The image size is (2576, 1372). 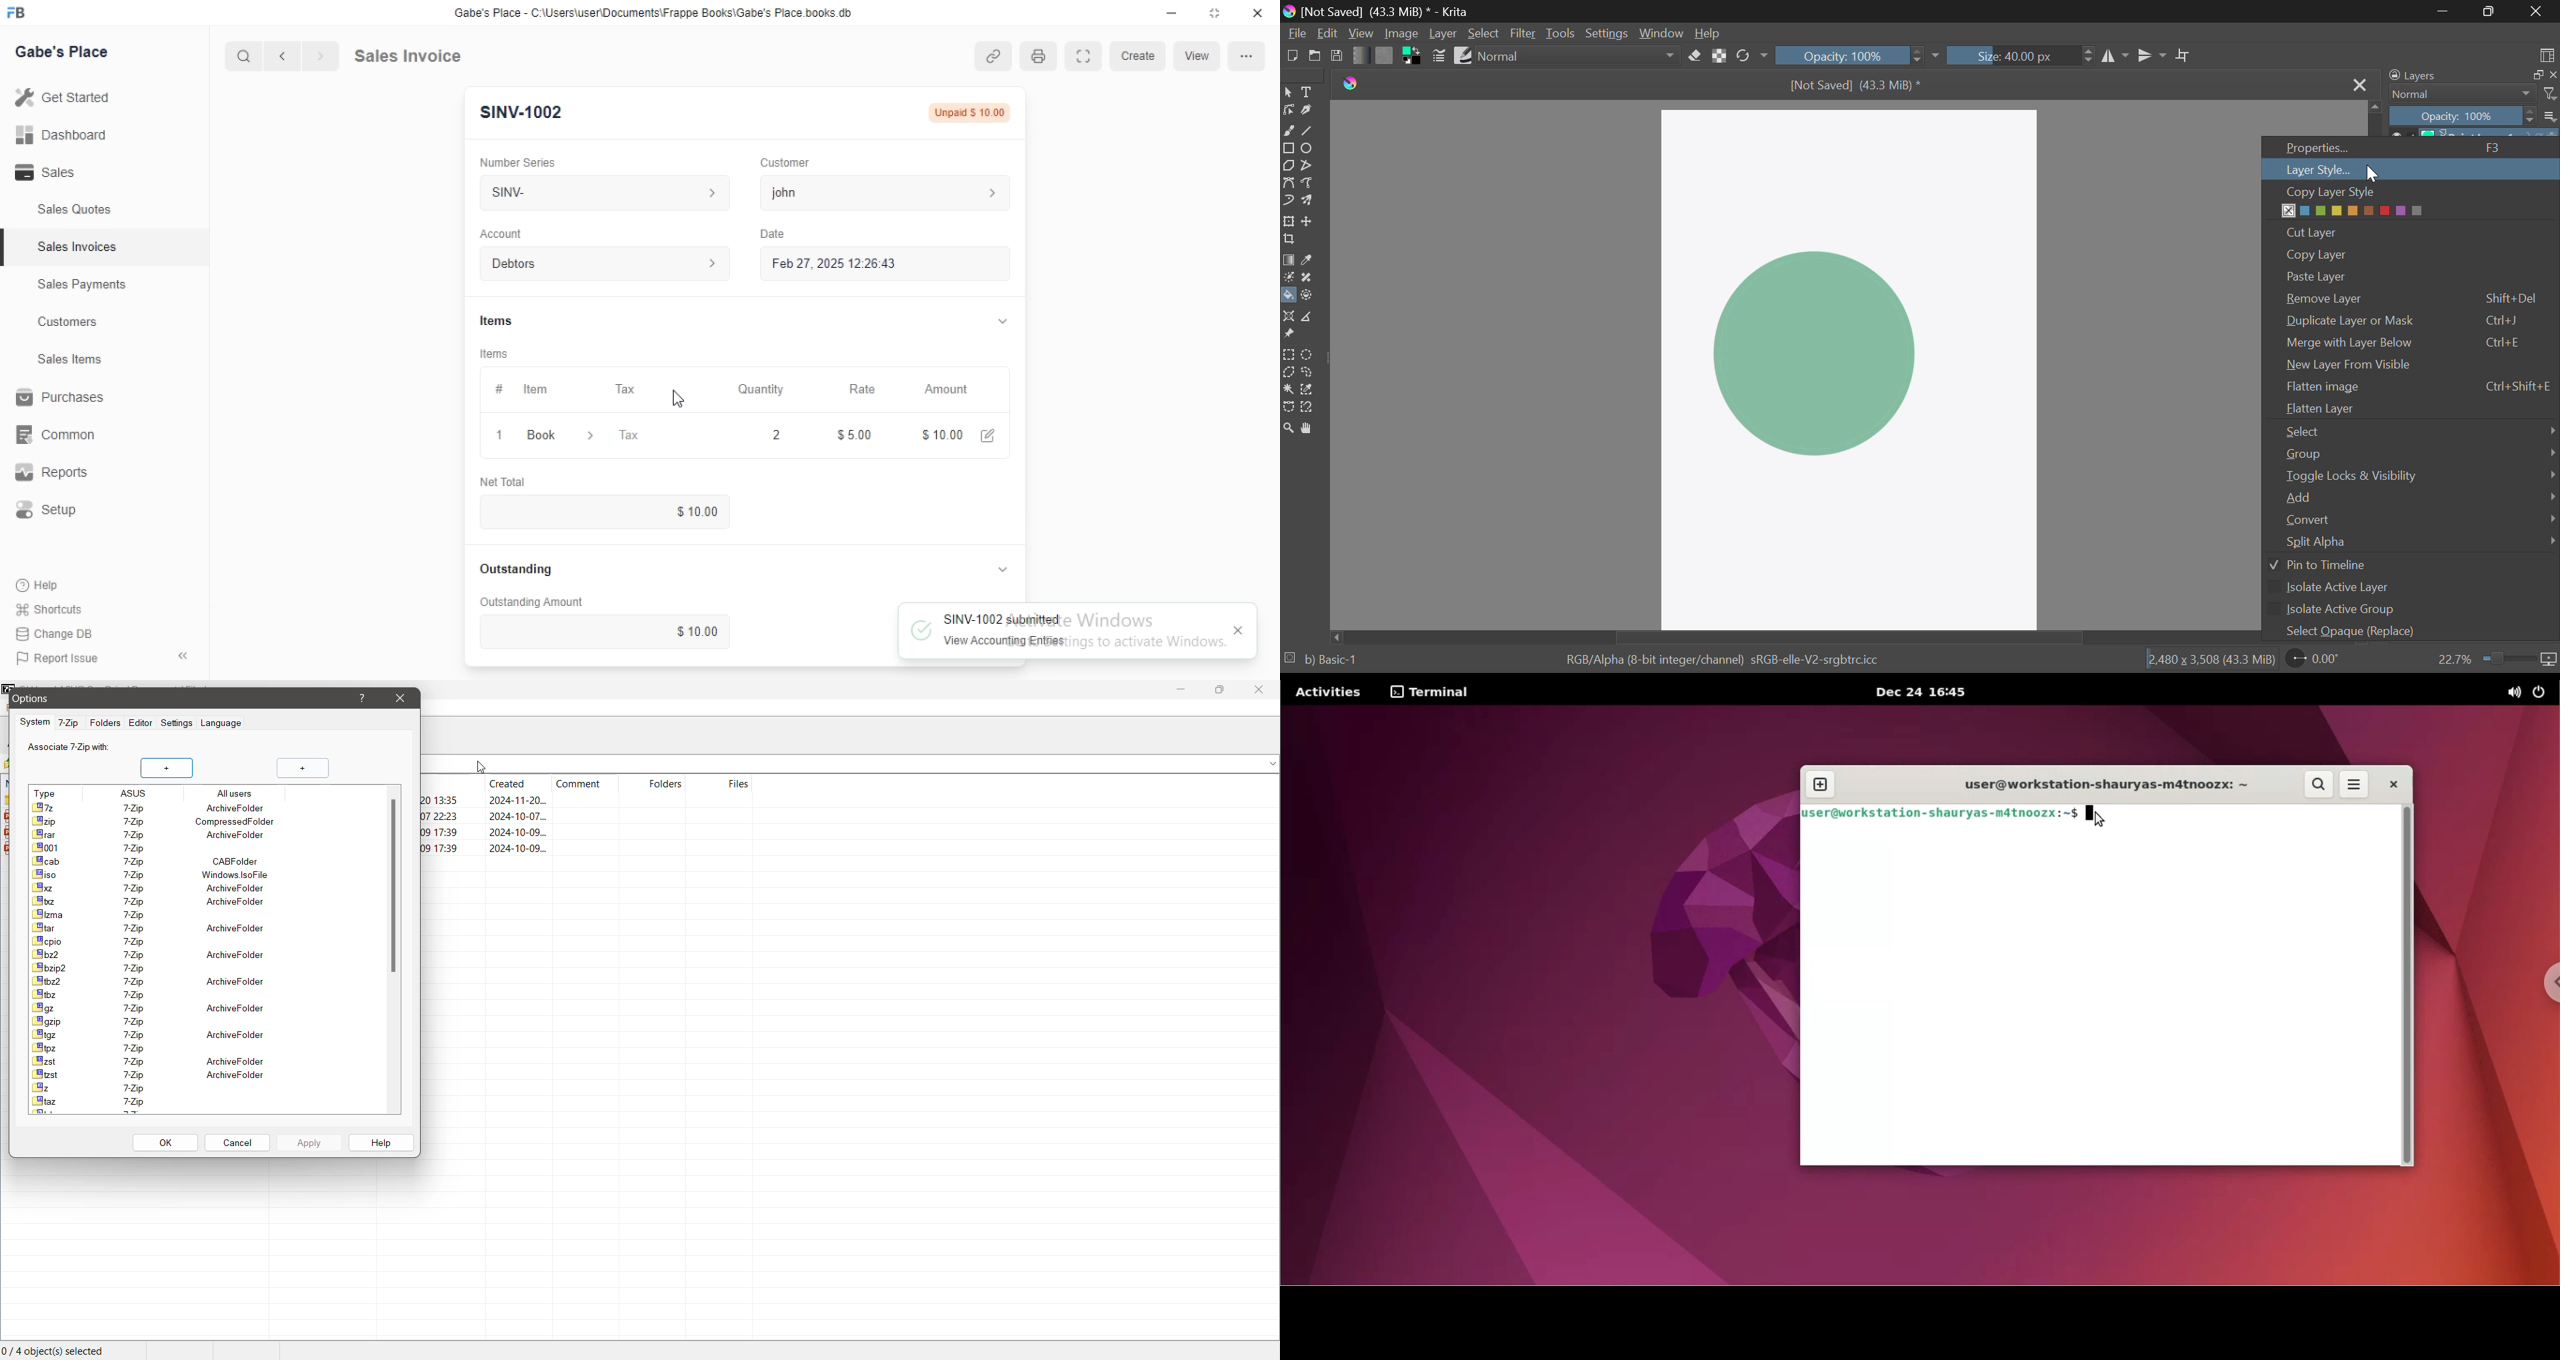 I want to click on Items, so click(x=496, y=352).